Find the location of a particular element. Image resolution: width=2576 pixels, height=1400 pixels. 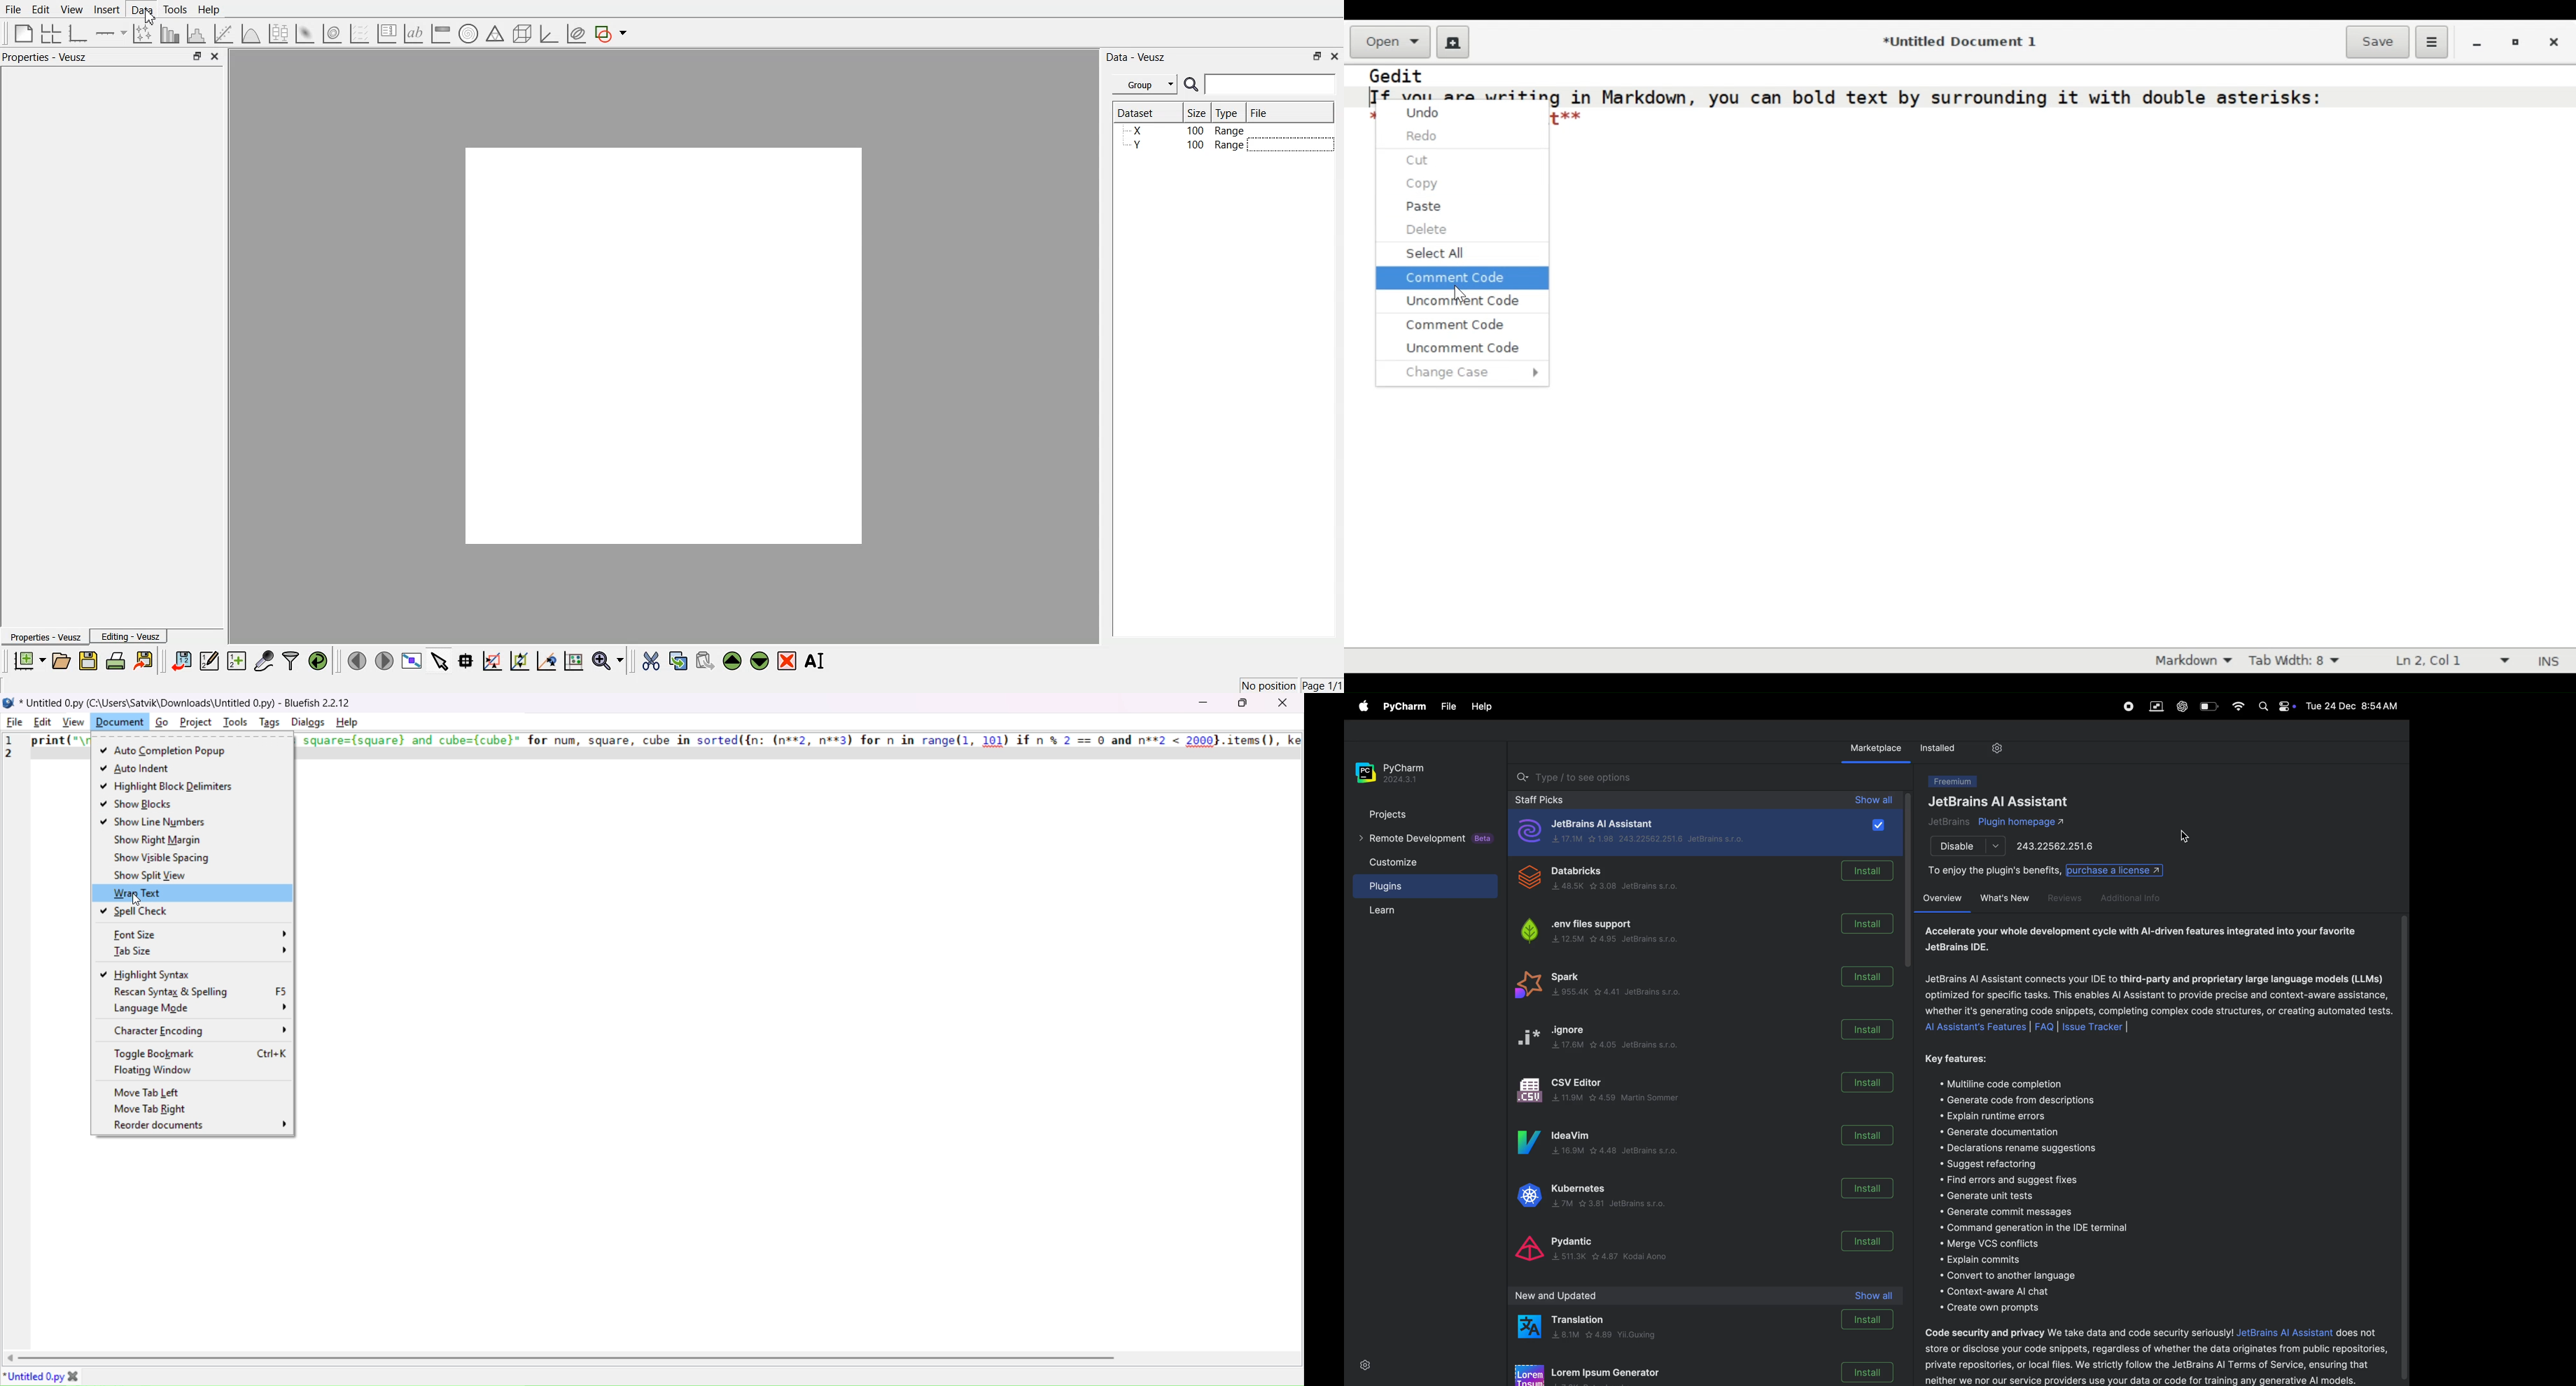

square=(square) and cube=(cube)" for num, square, cube in sorted({n: (n**2, n**3) for n in range (1, 101) if n % 2 == 0 and n**2  < 2000},items(), ke is located at coordinates (801, 740).